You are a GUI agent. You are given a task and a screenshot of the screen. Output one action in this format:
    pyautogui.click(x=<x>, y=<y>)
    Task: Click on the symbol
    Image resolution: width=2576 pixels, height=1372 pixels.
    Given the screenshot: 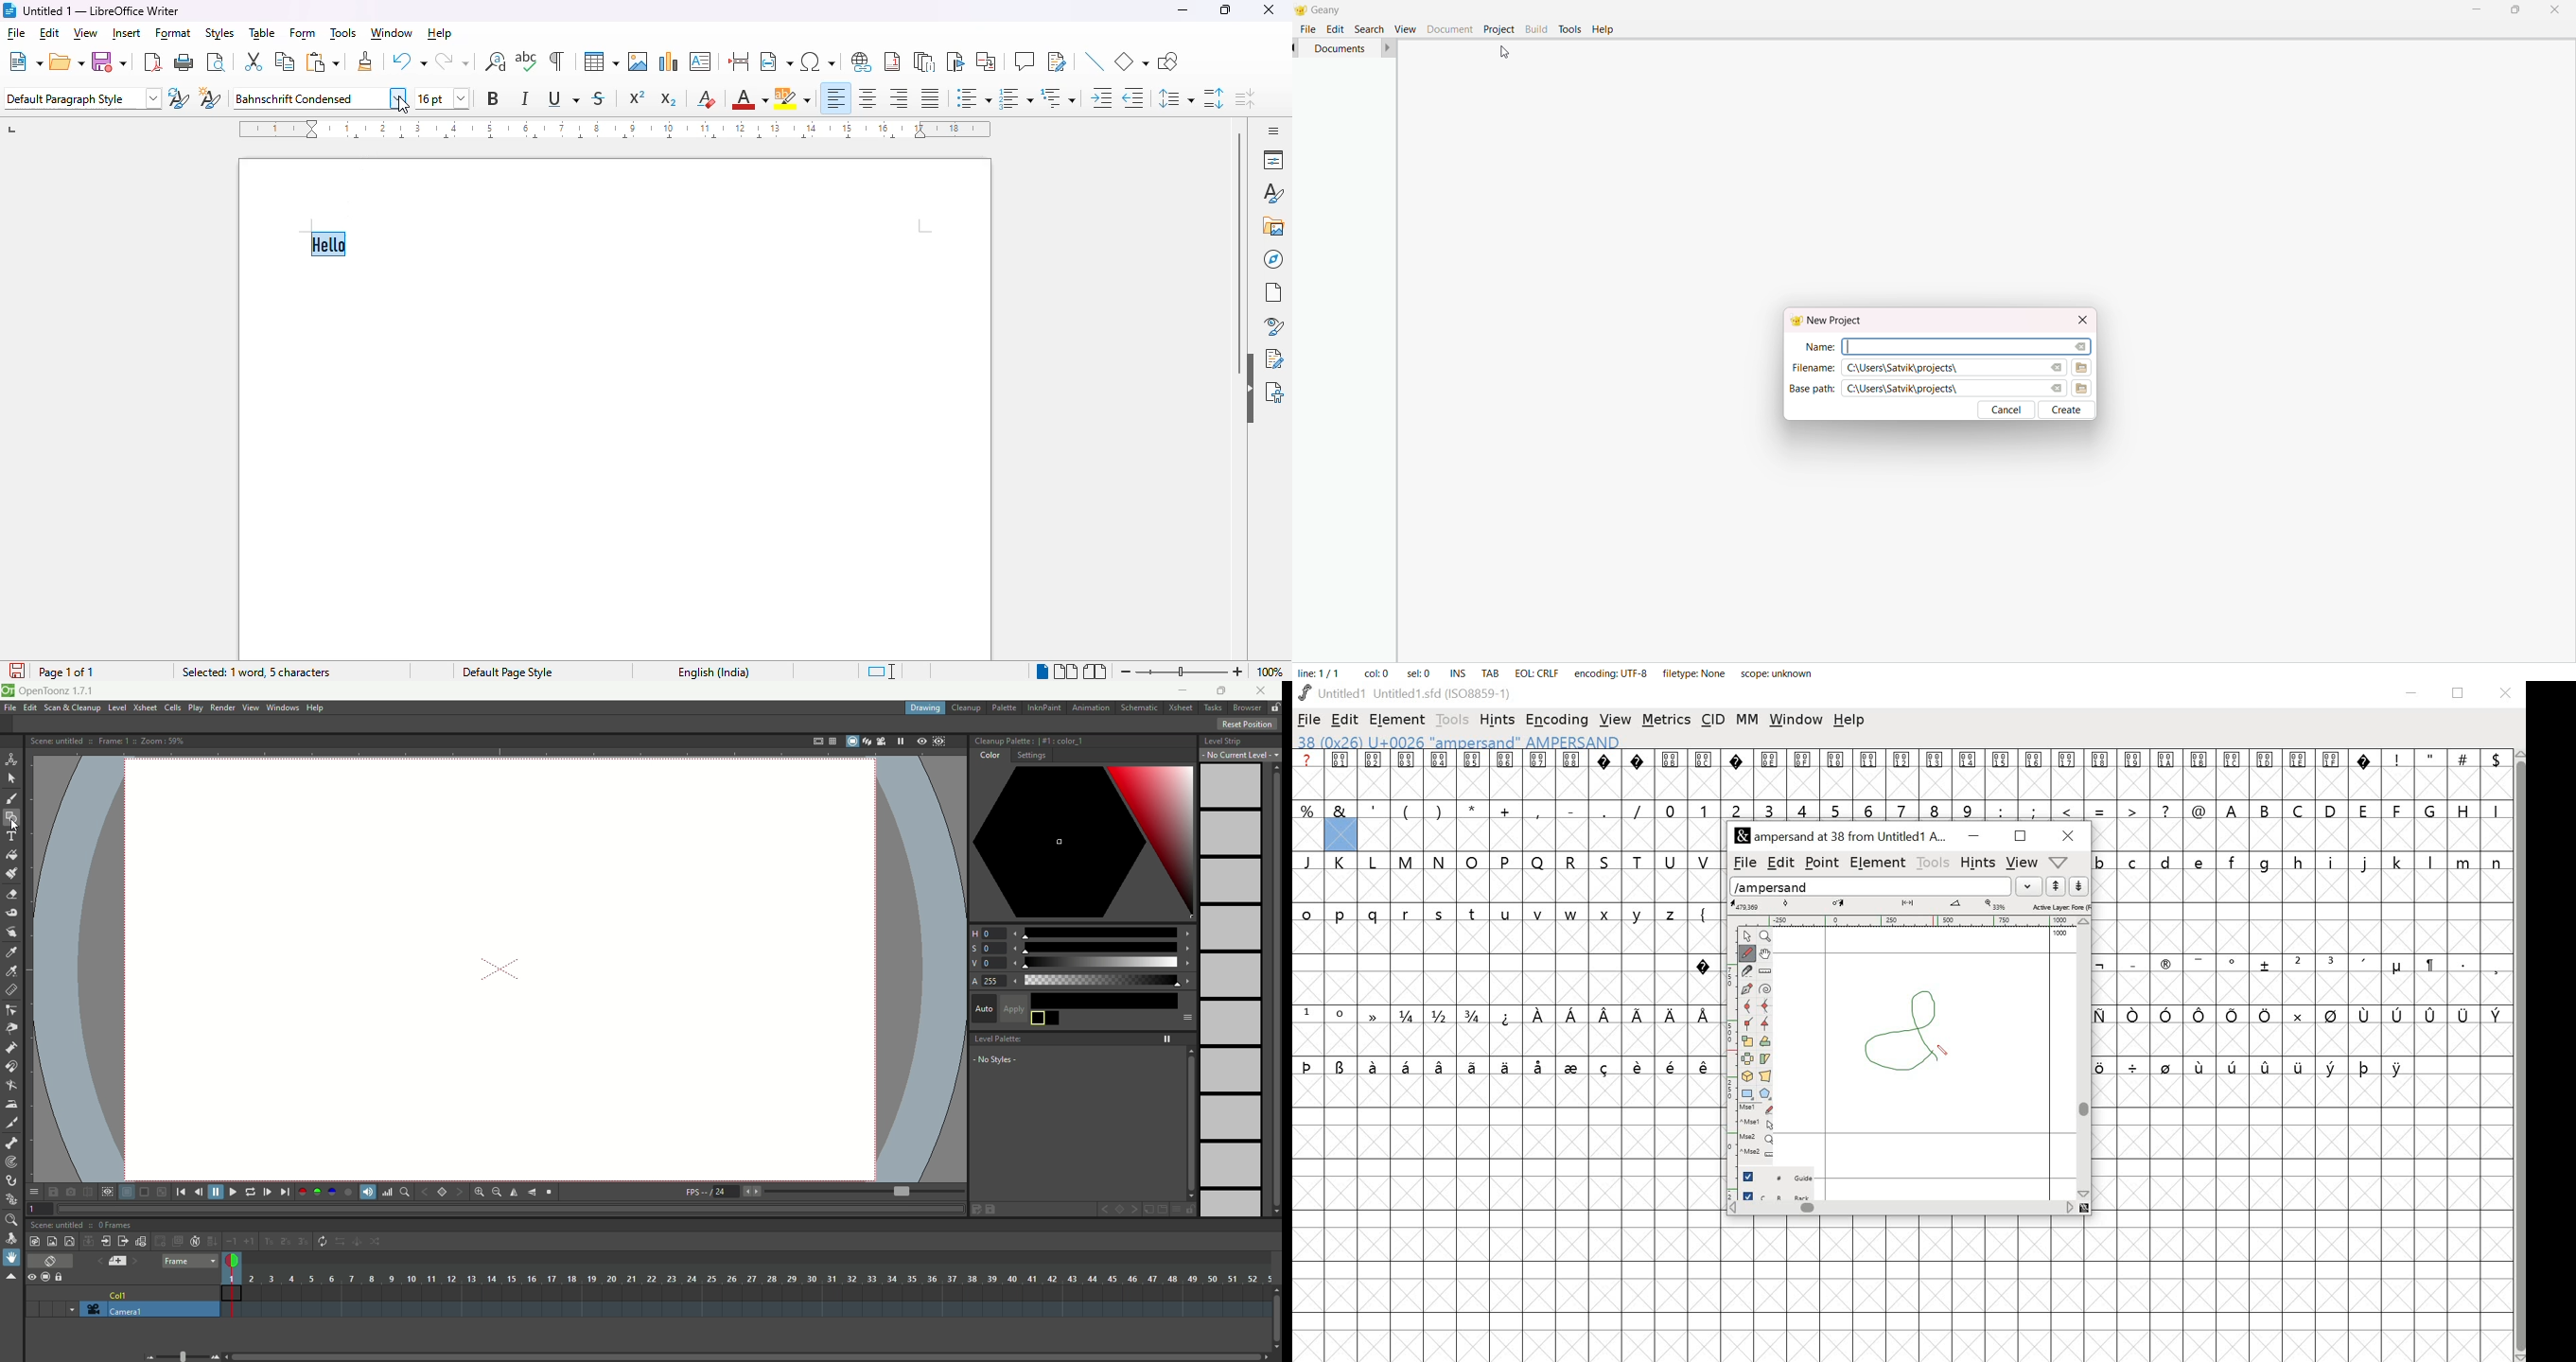 What is the action you would take?
    pyautogui.click(x=1441, y=1066)
    